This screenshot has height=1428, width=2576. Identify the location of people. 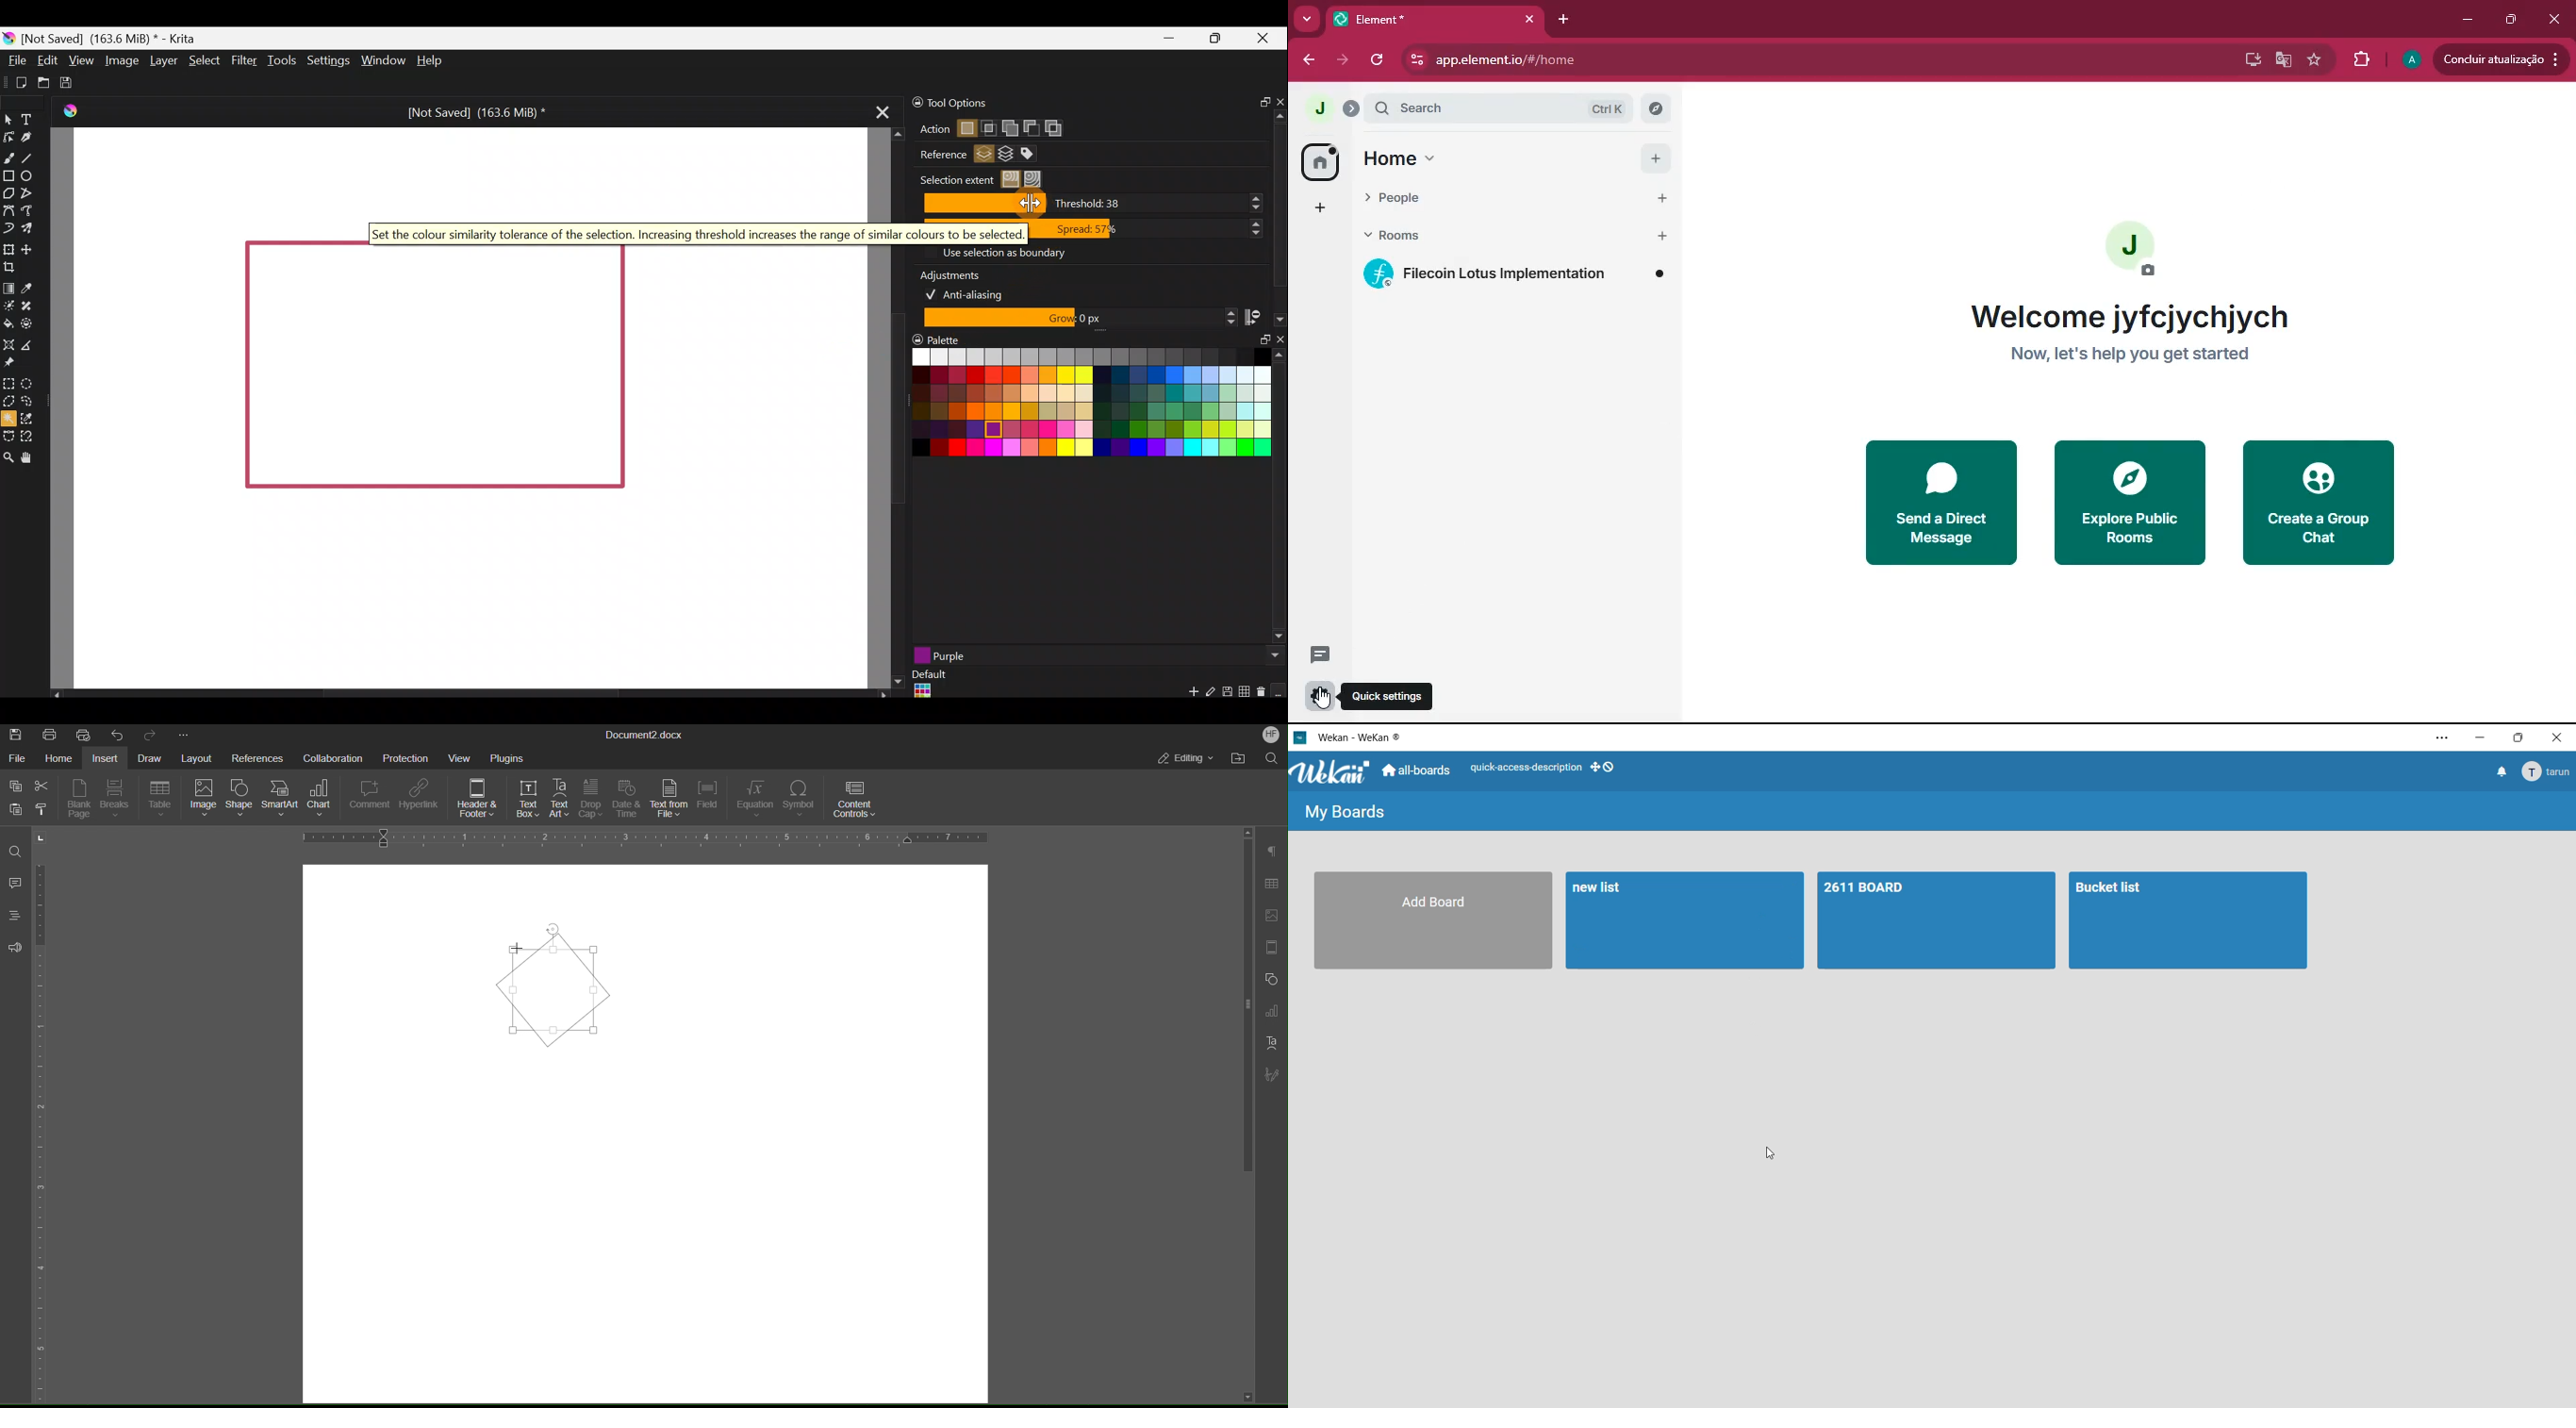
(1491, 200).